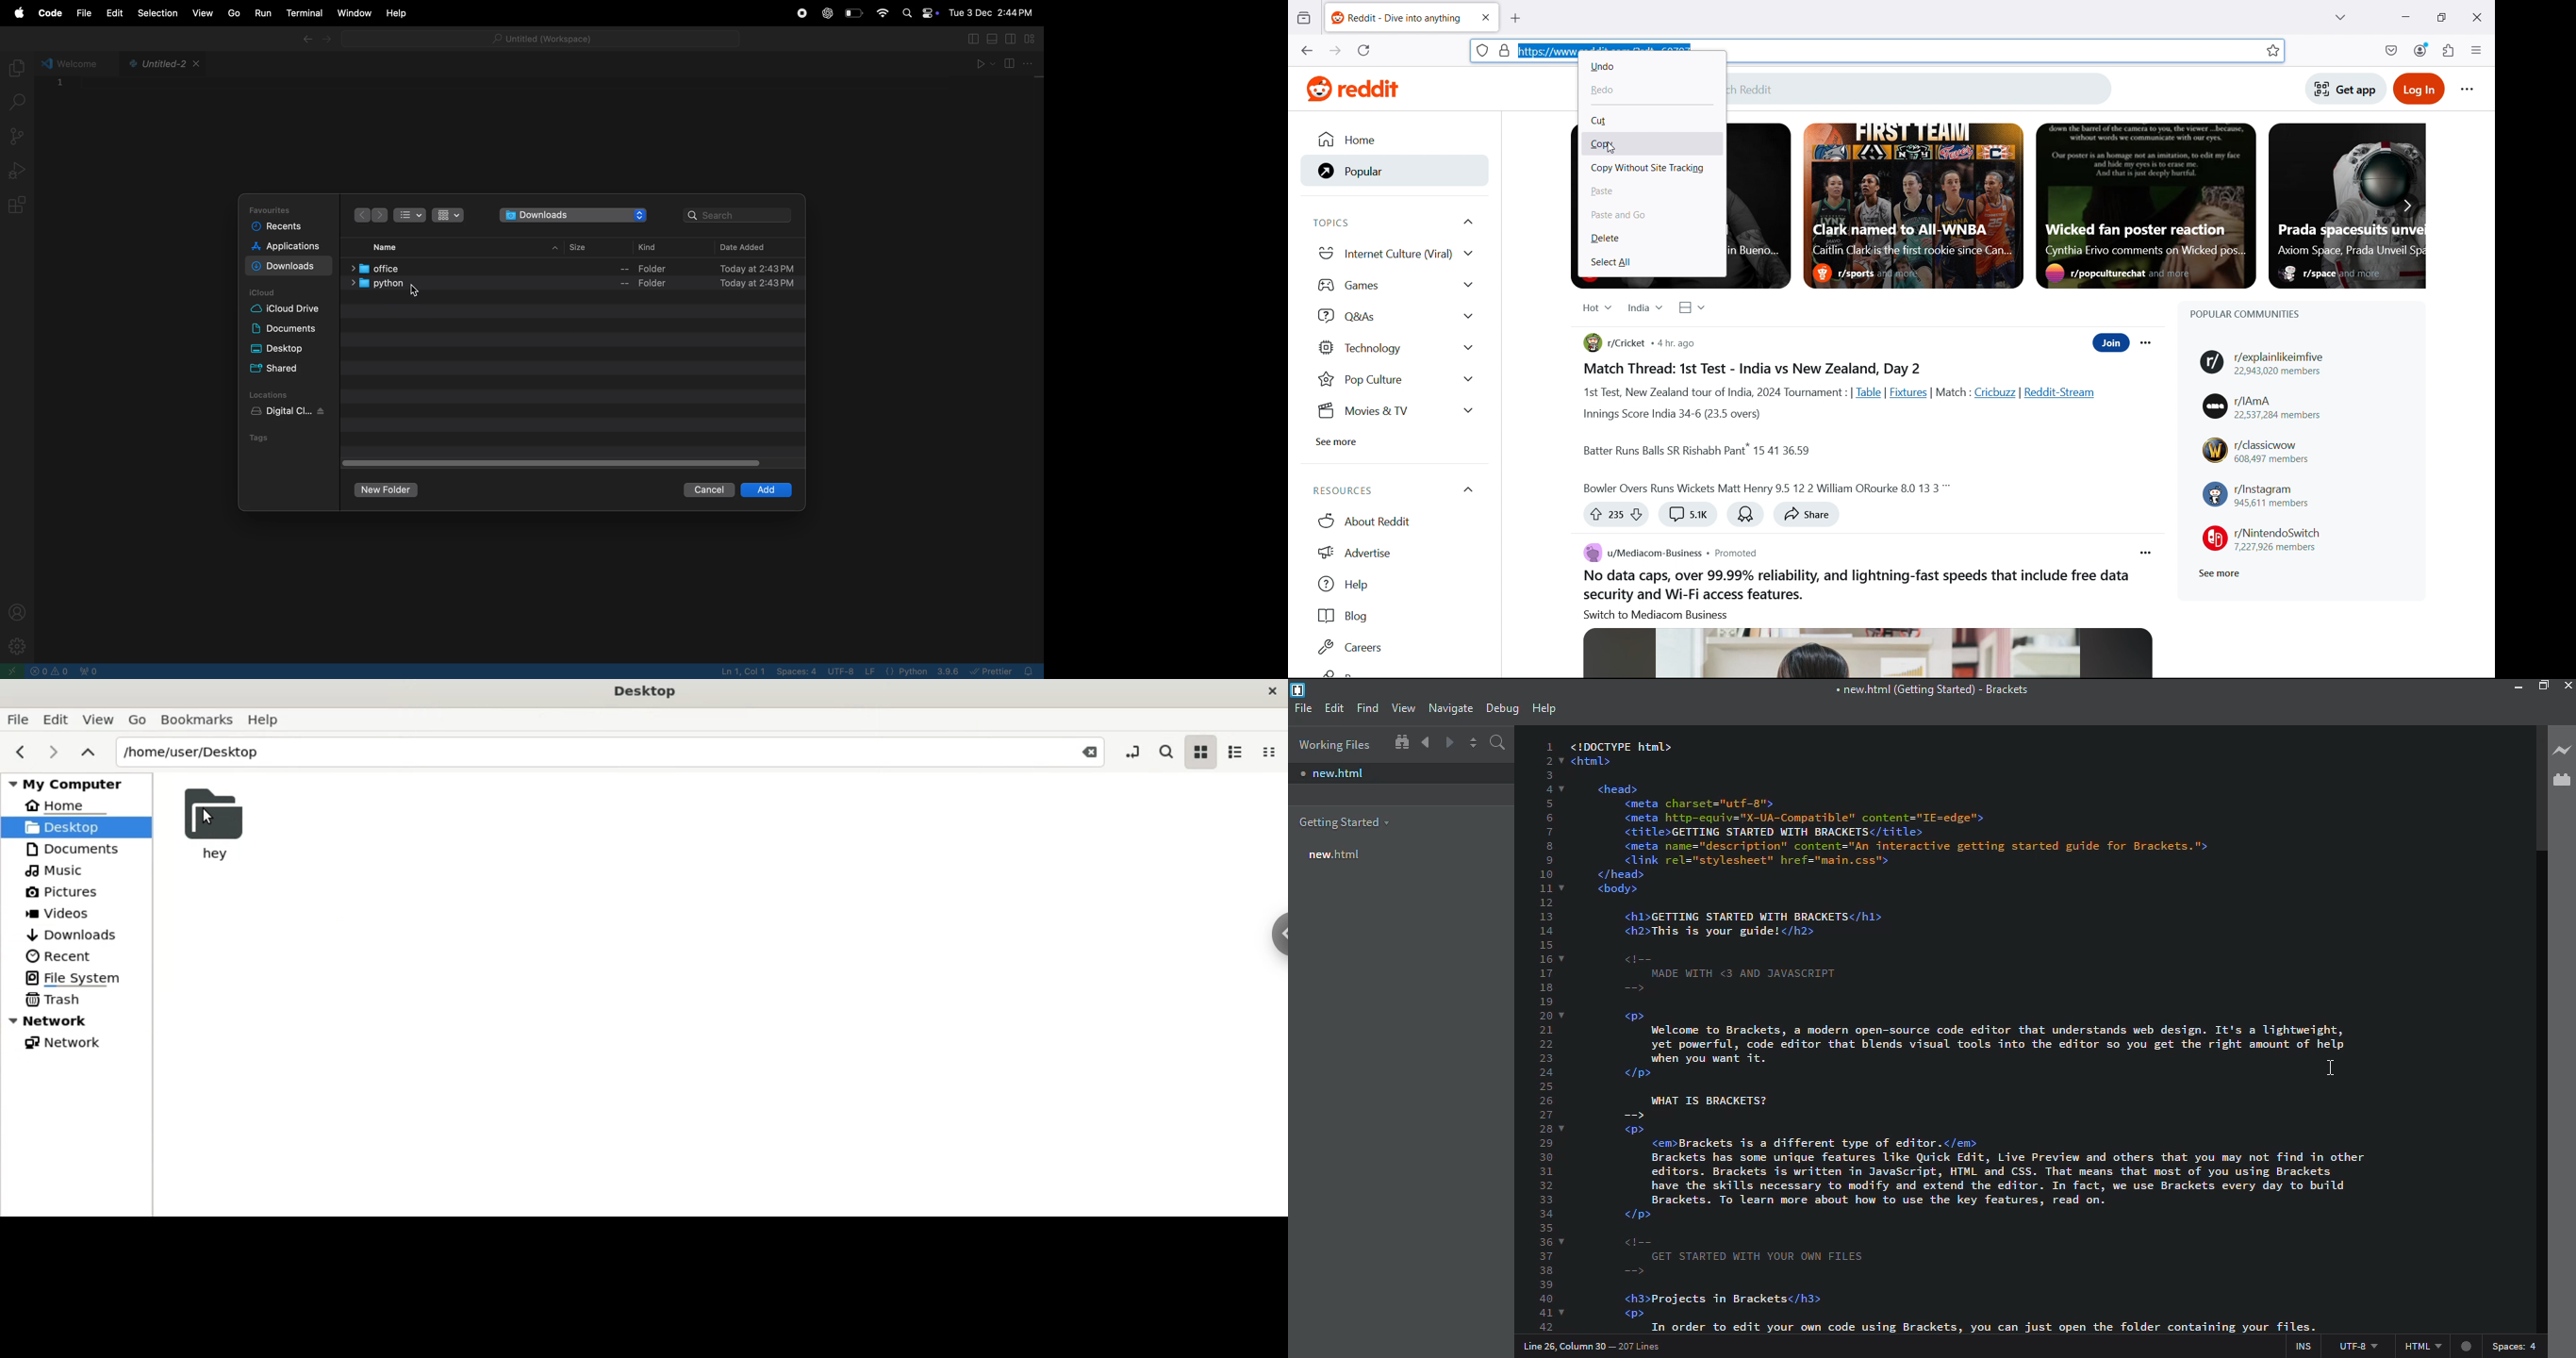 The image size is (2576, 1372). What do you see at coordinates (18, 167) in the screenshot?
I see `run debug` at bounding box center [18, 167].